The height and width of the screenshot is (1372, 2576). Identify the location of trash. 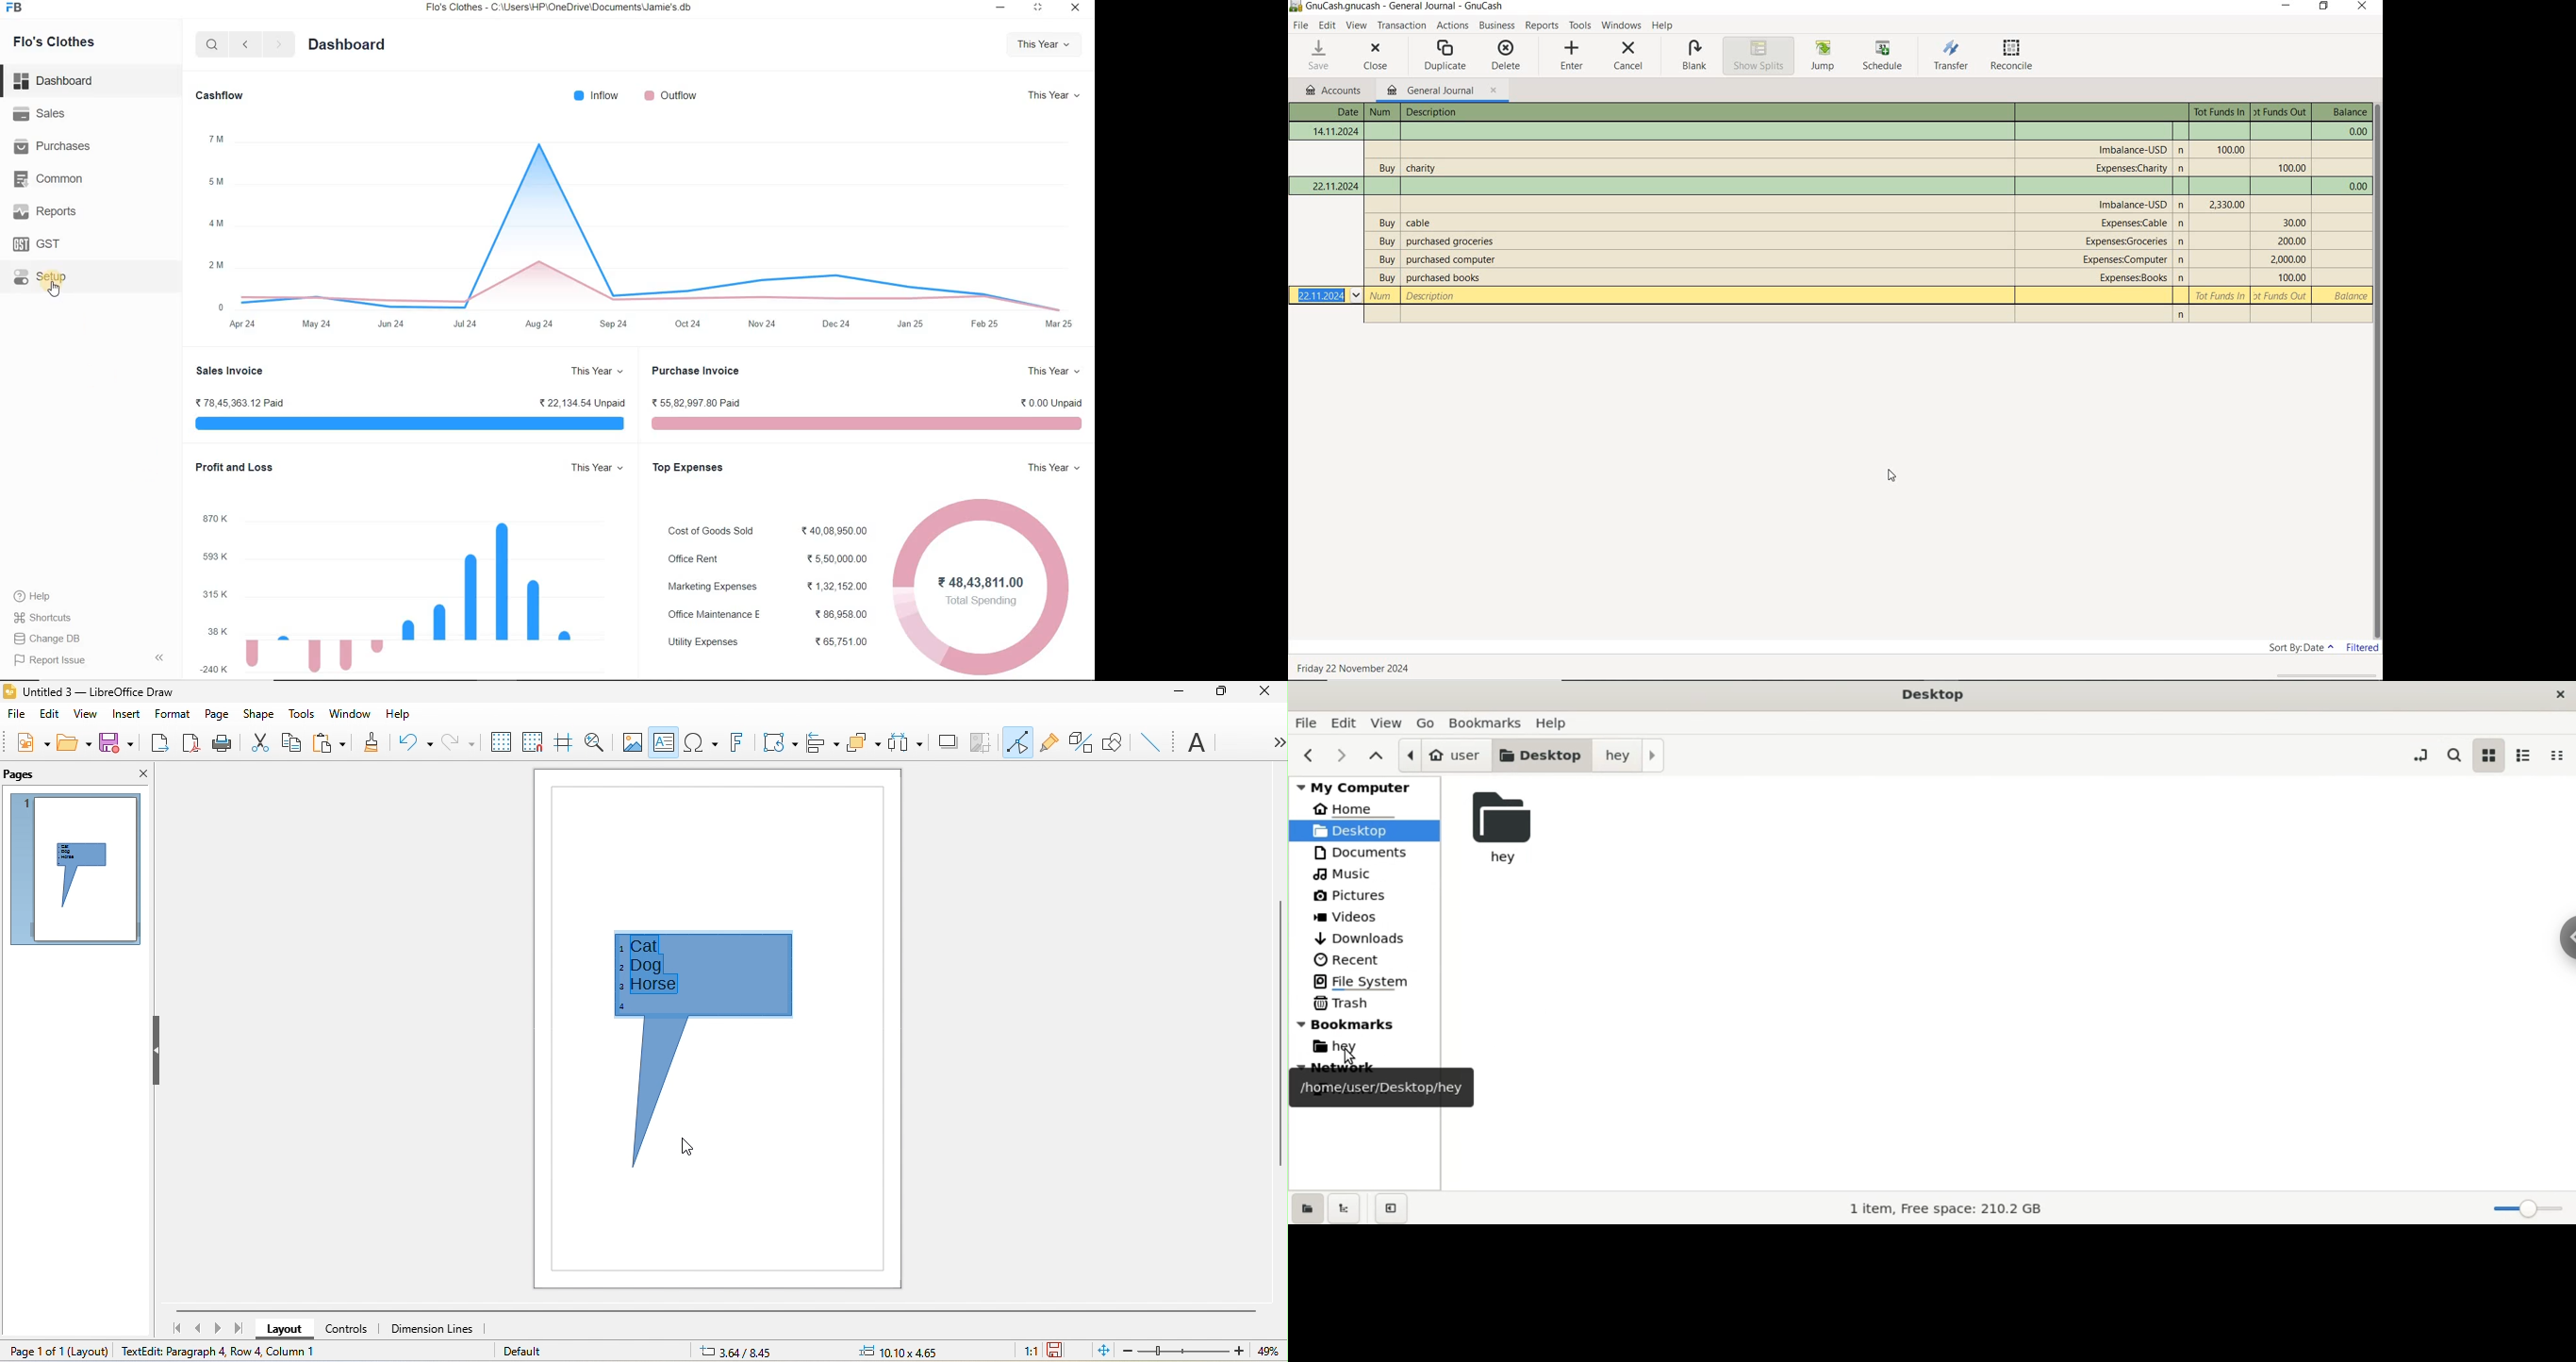
(1344, 1004).